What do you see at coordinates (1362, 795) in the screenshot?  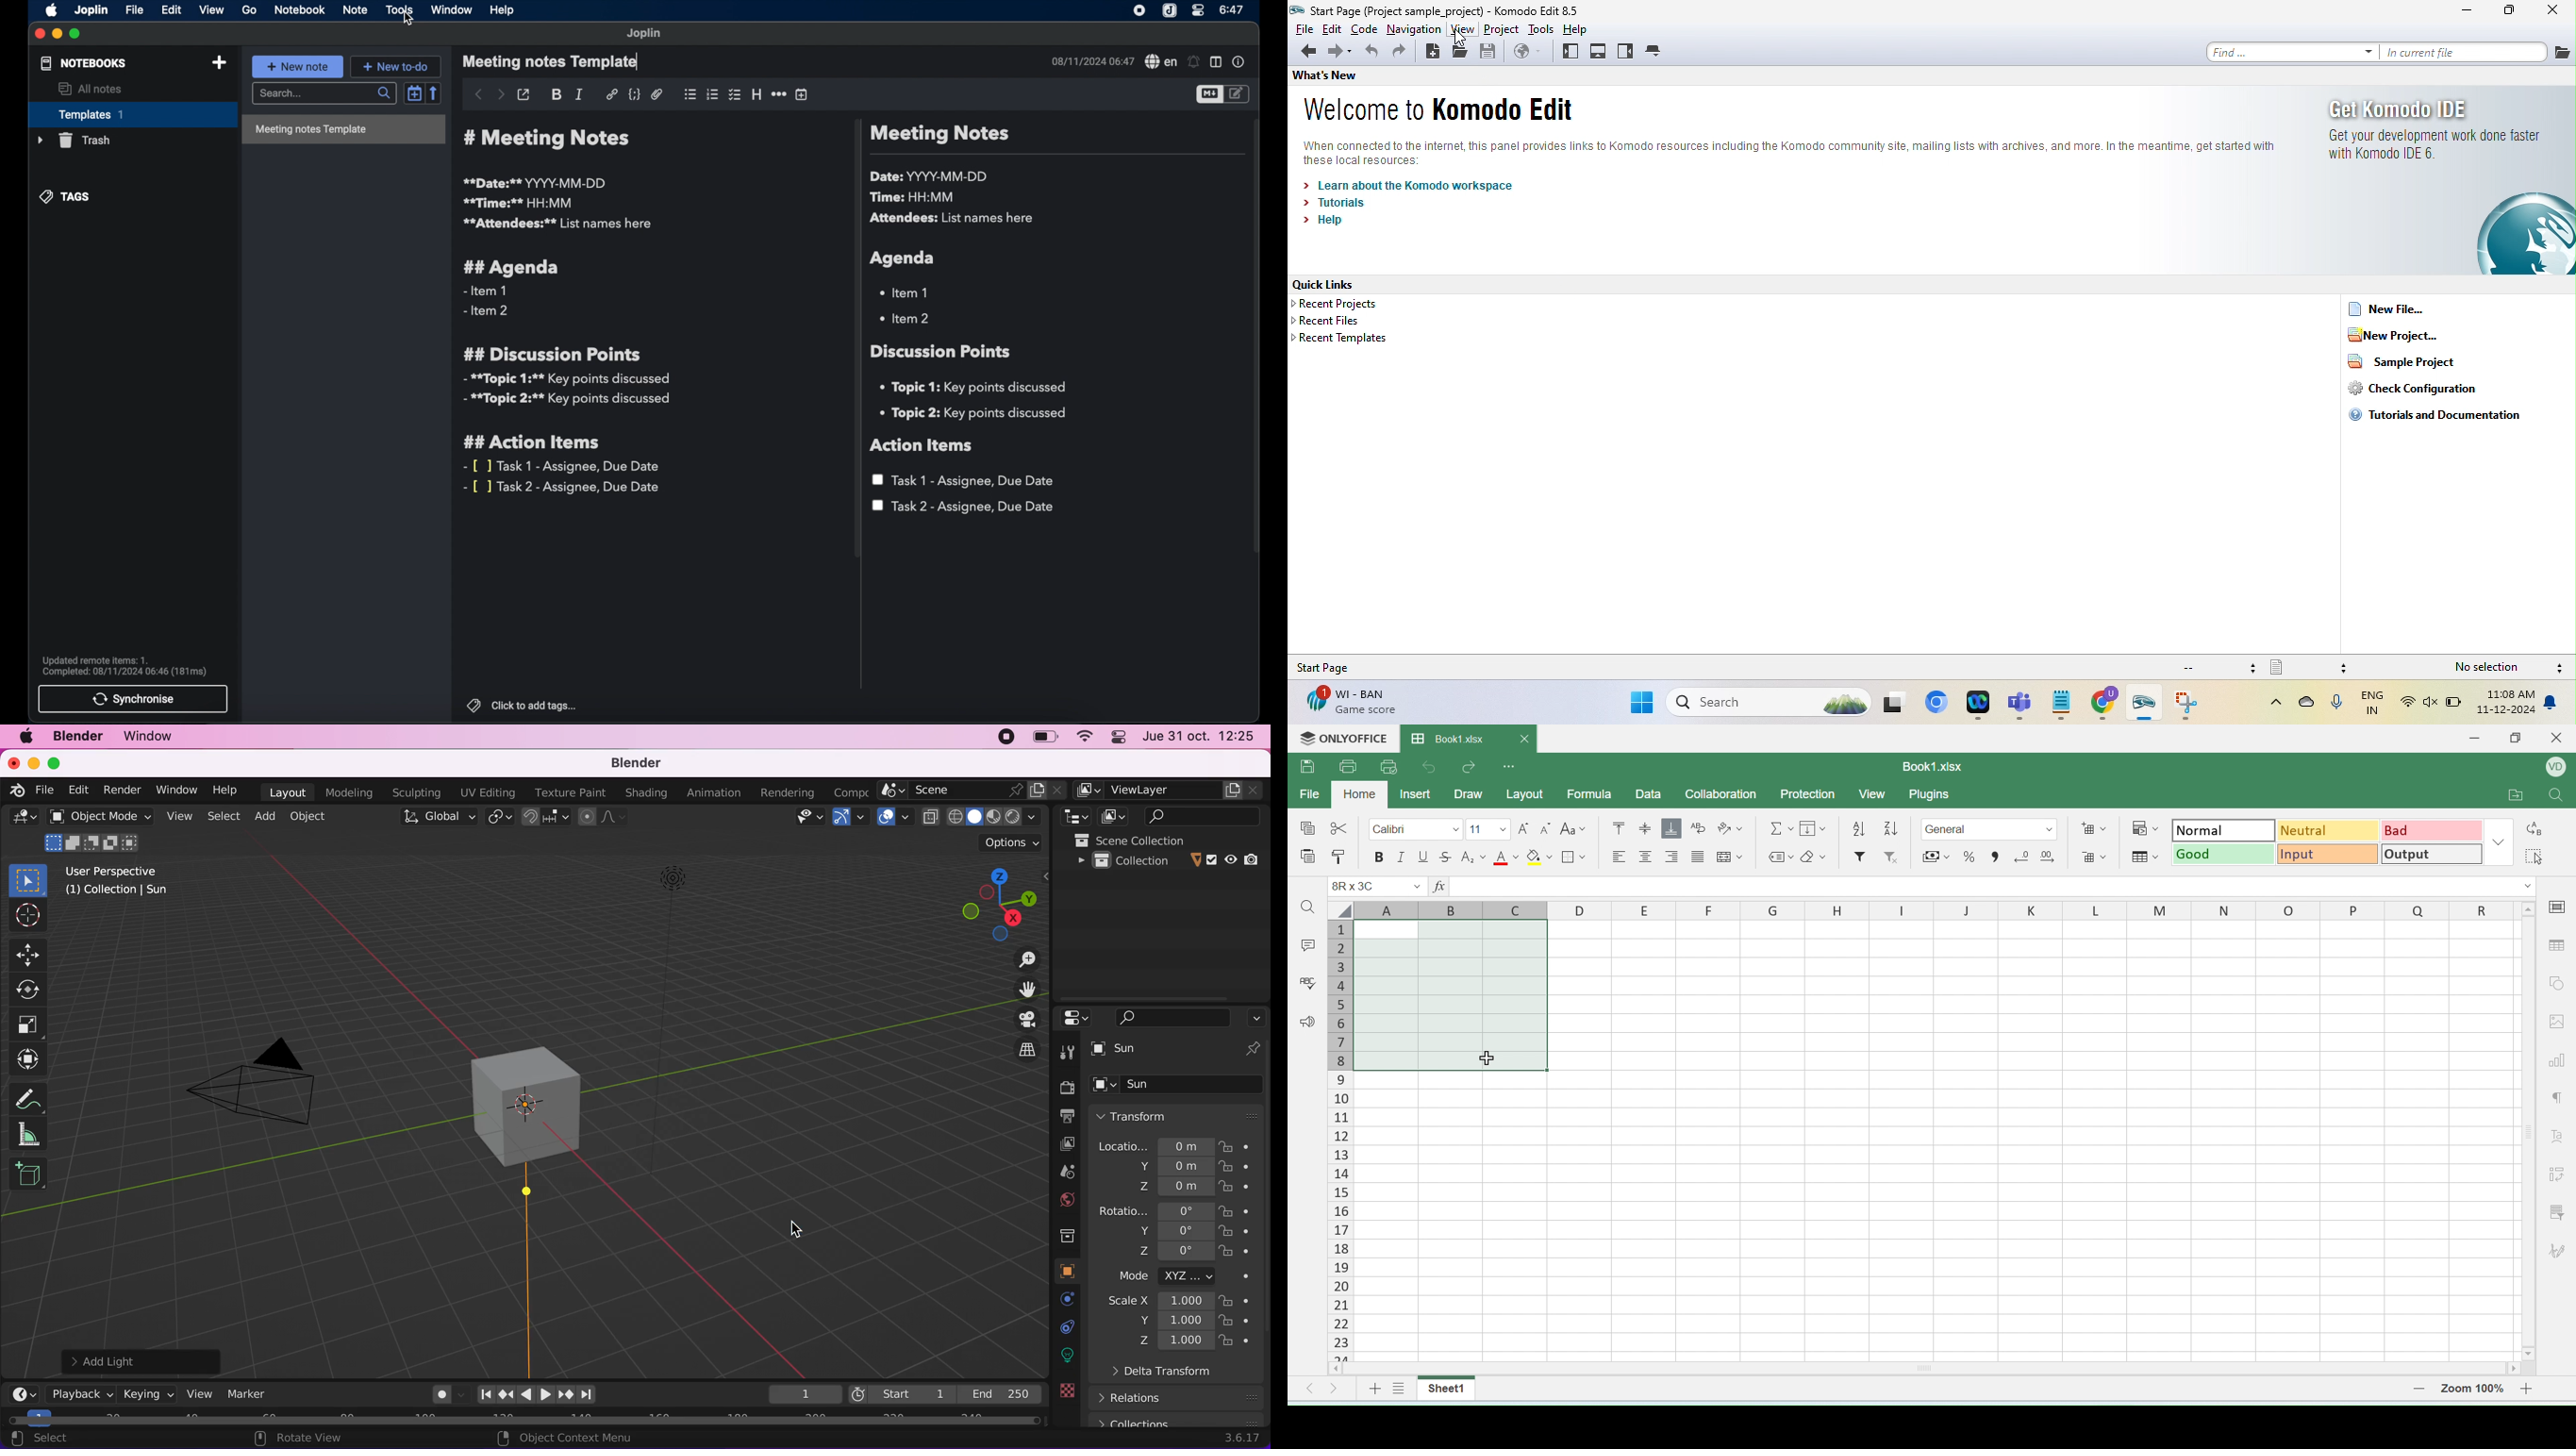 I see `` at bounding box center [1362, 795].